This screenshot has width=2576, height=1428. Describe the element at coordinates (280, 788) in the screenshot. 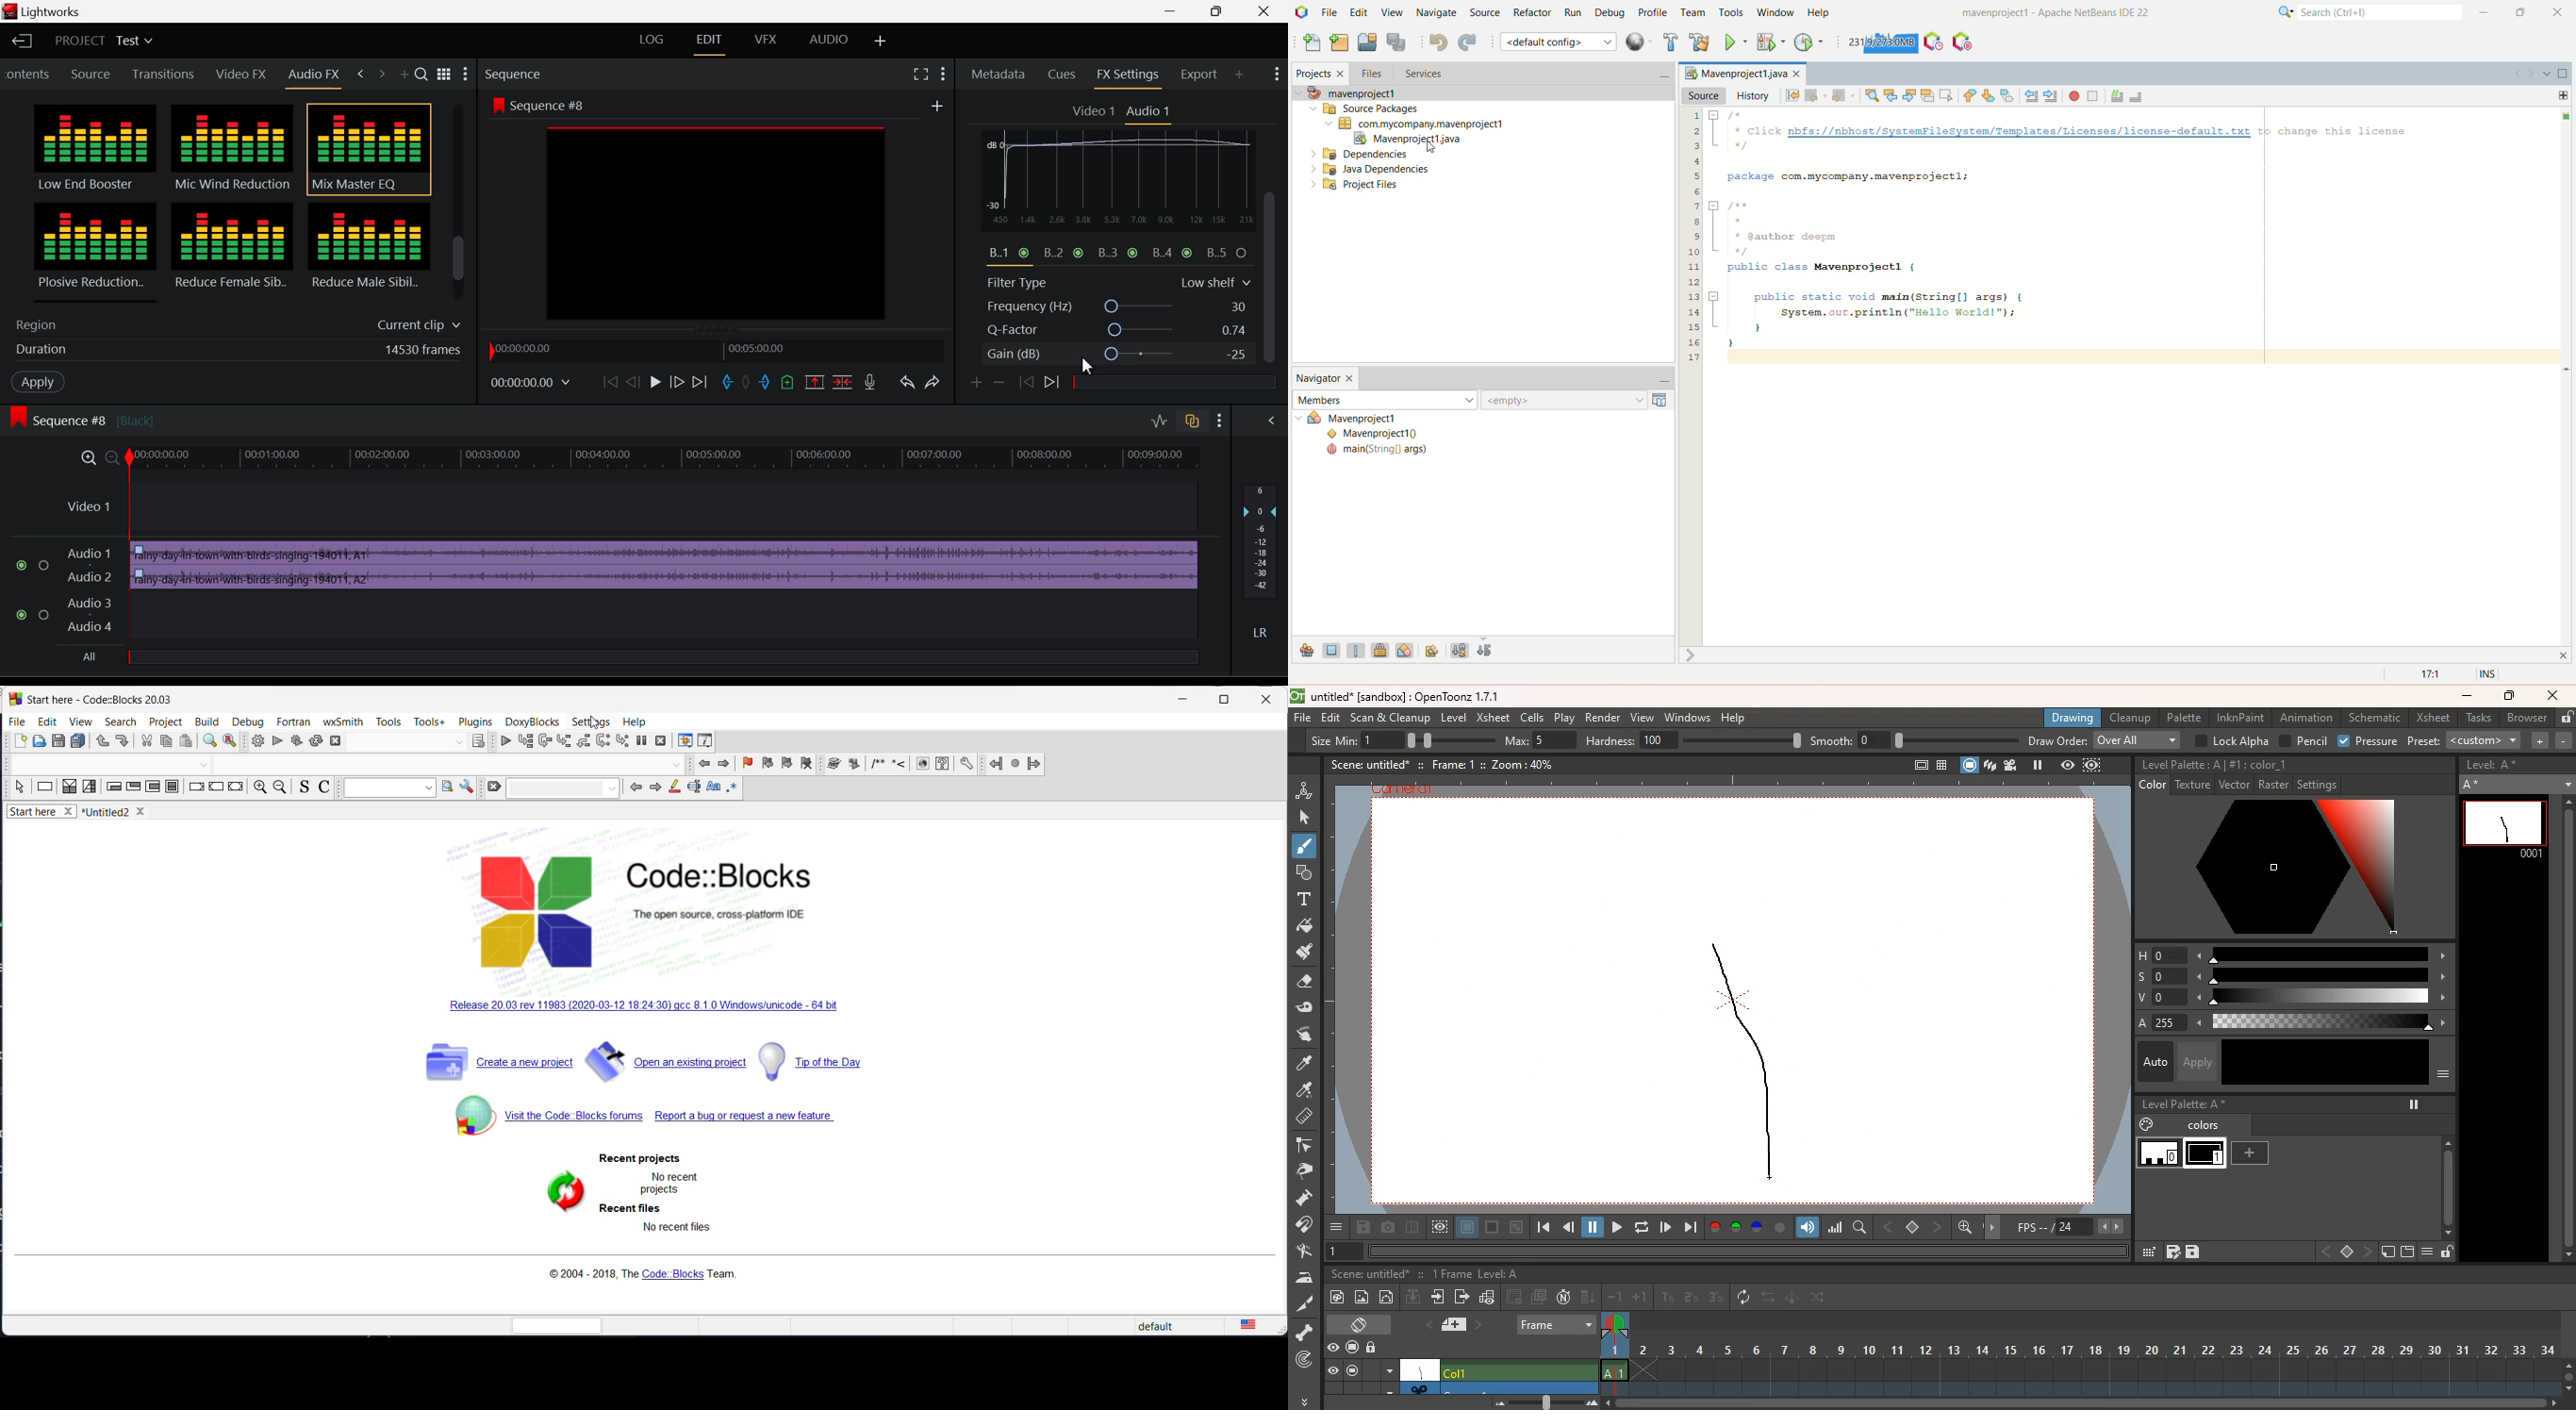

I see `zoom out` at that location.